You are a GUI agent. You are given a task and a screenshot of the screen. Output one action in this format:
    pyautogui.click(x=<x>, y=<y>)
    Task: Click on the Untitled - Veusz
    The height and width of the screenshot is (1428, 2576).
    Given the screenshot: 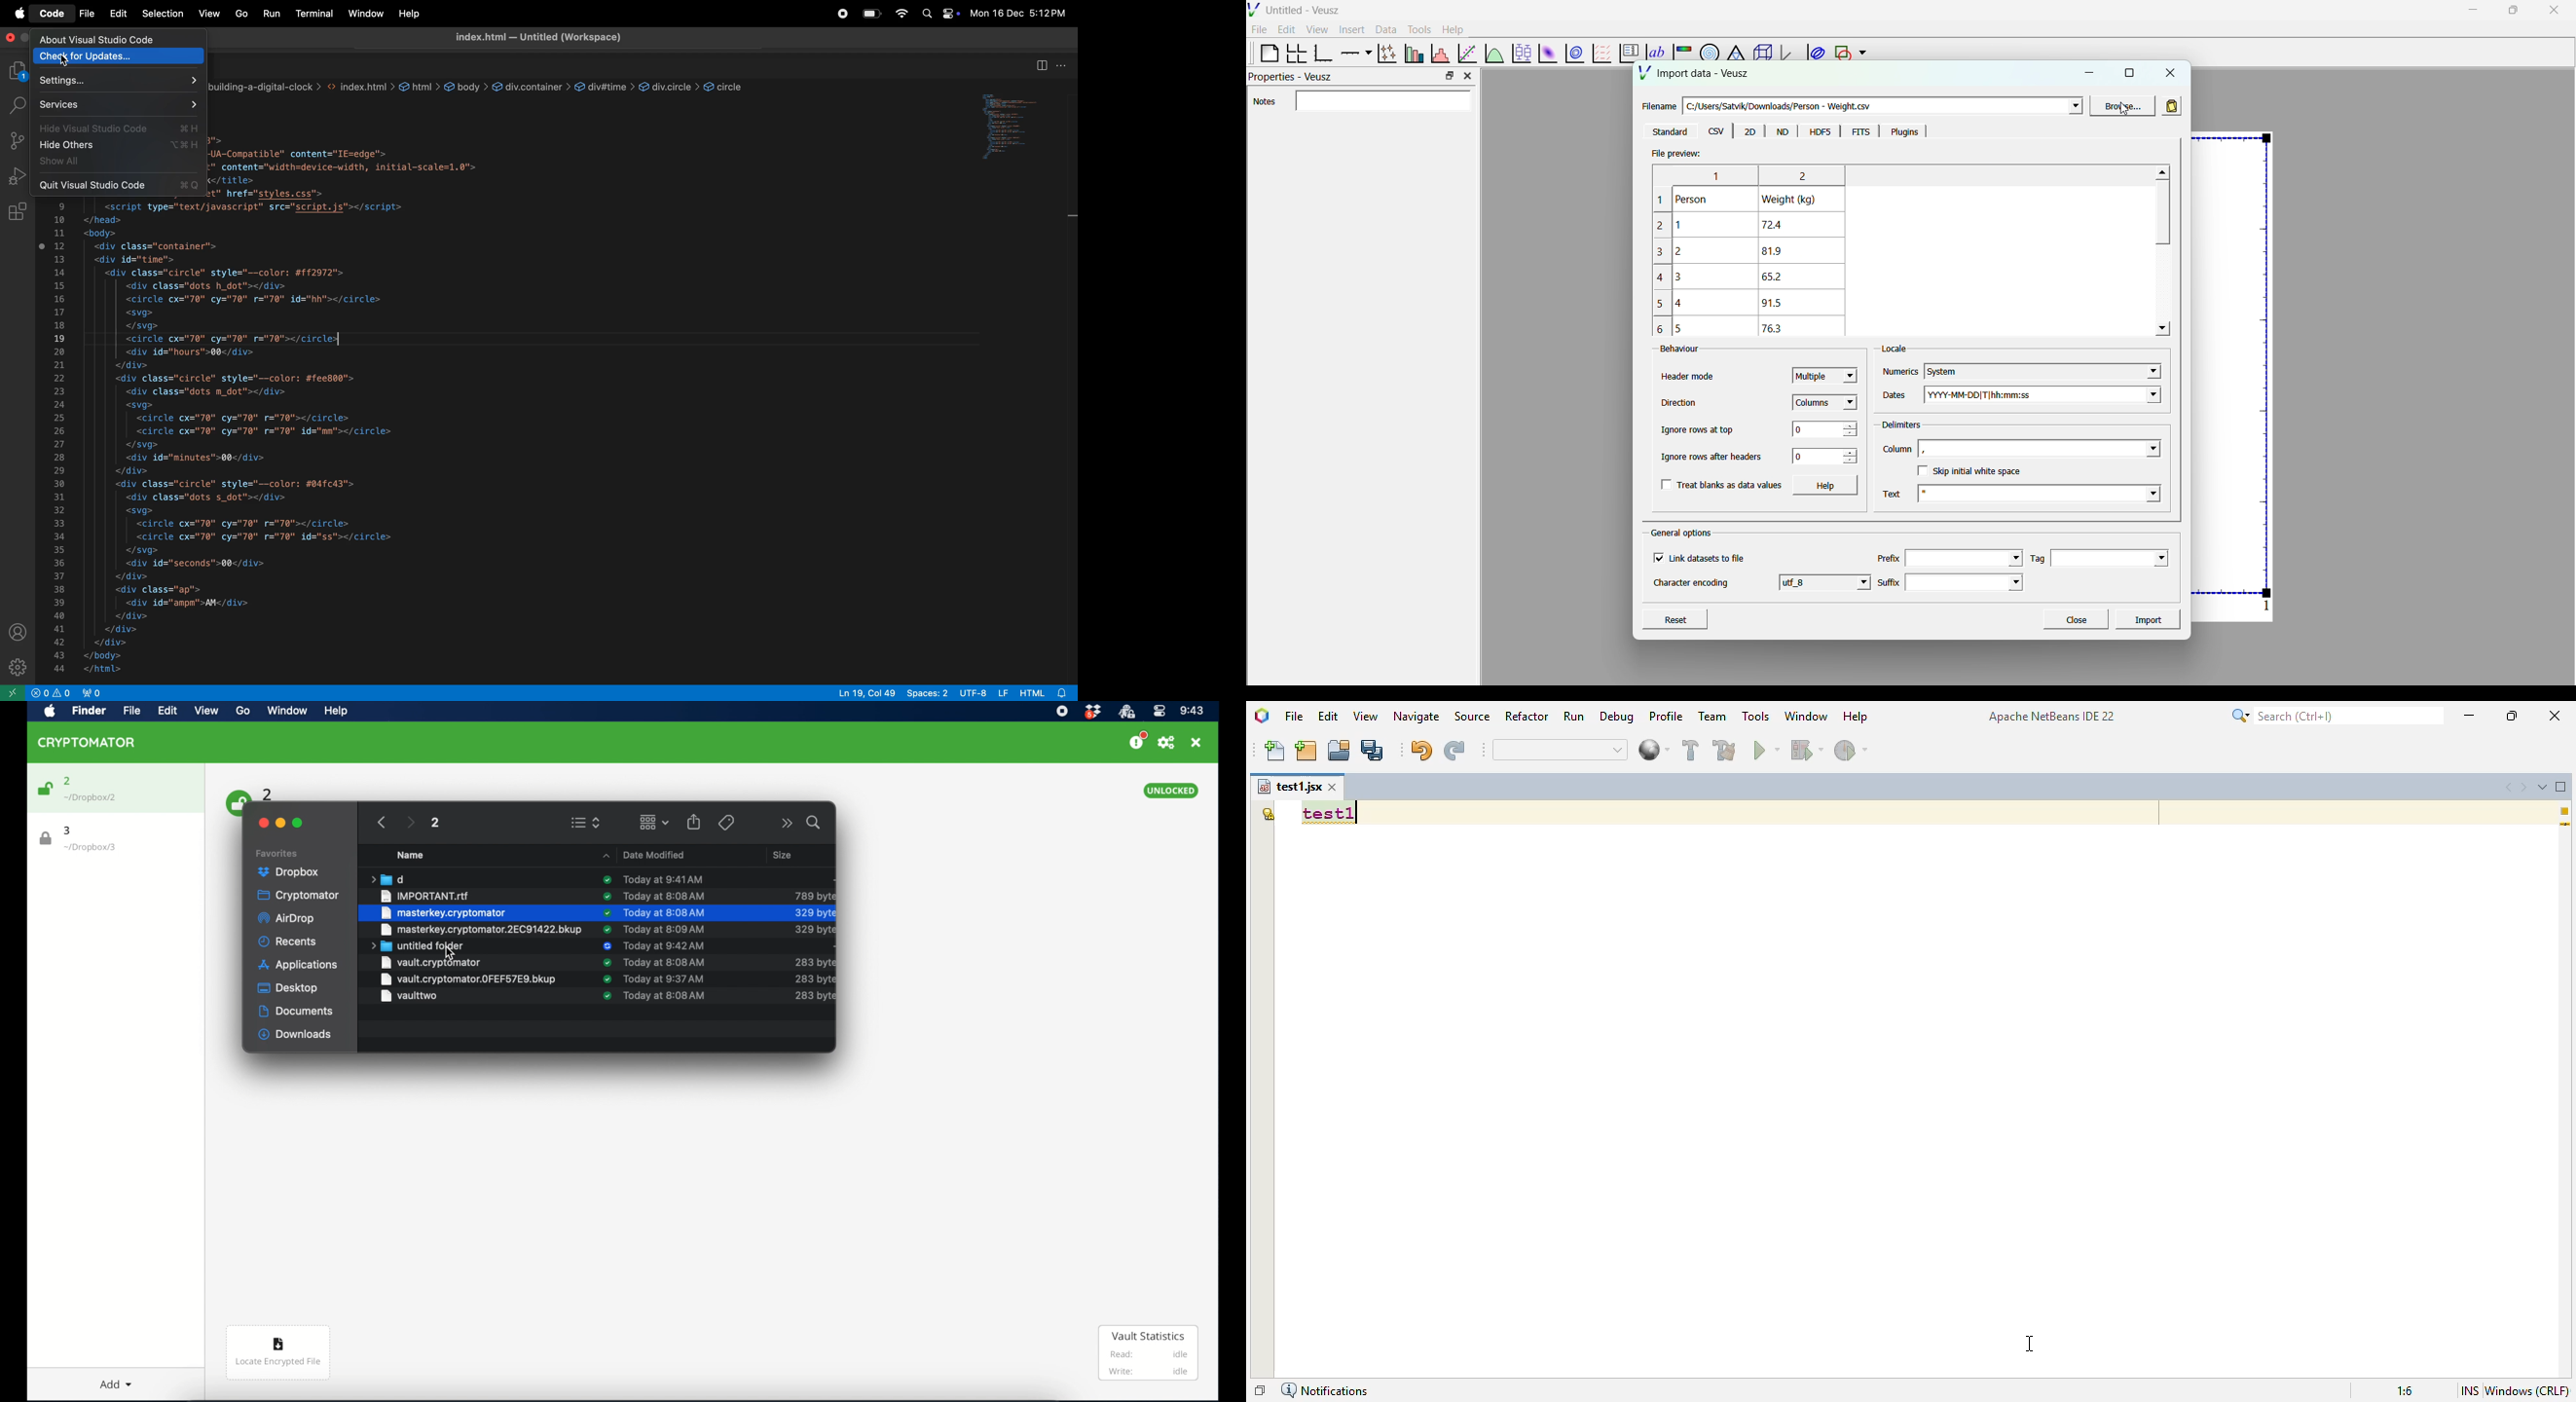 What is the action you would take?
    pyautogui.click(x=1304, y=10)
    